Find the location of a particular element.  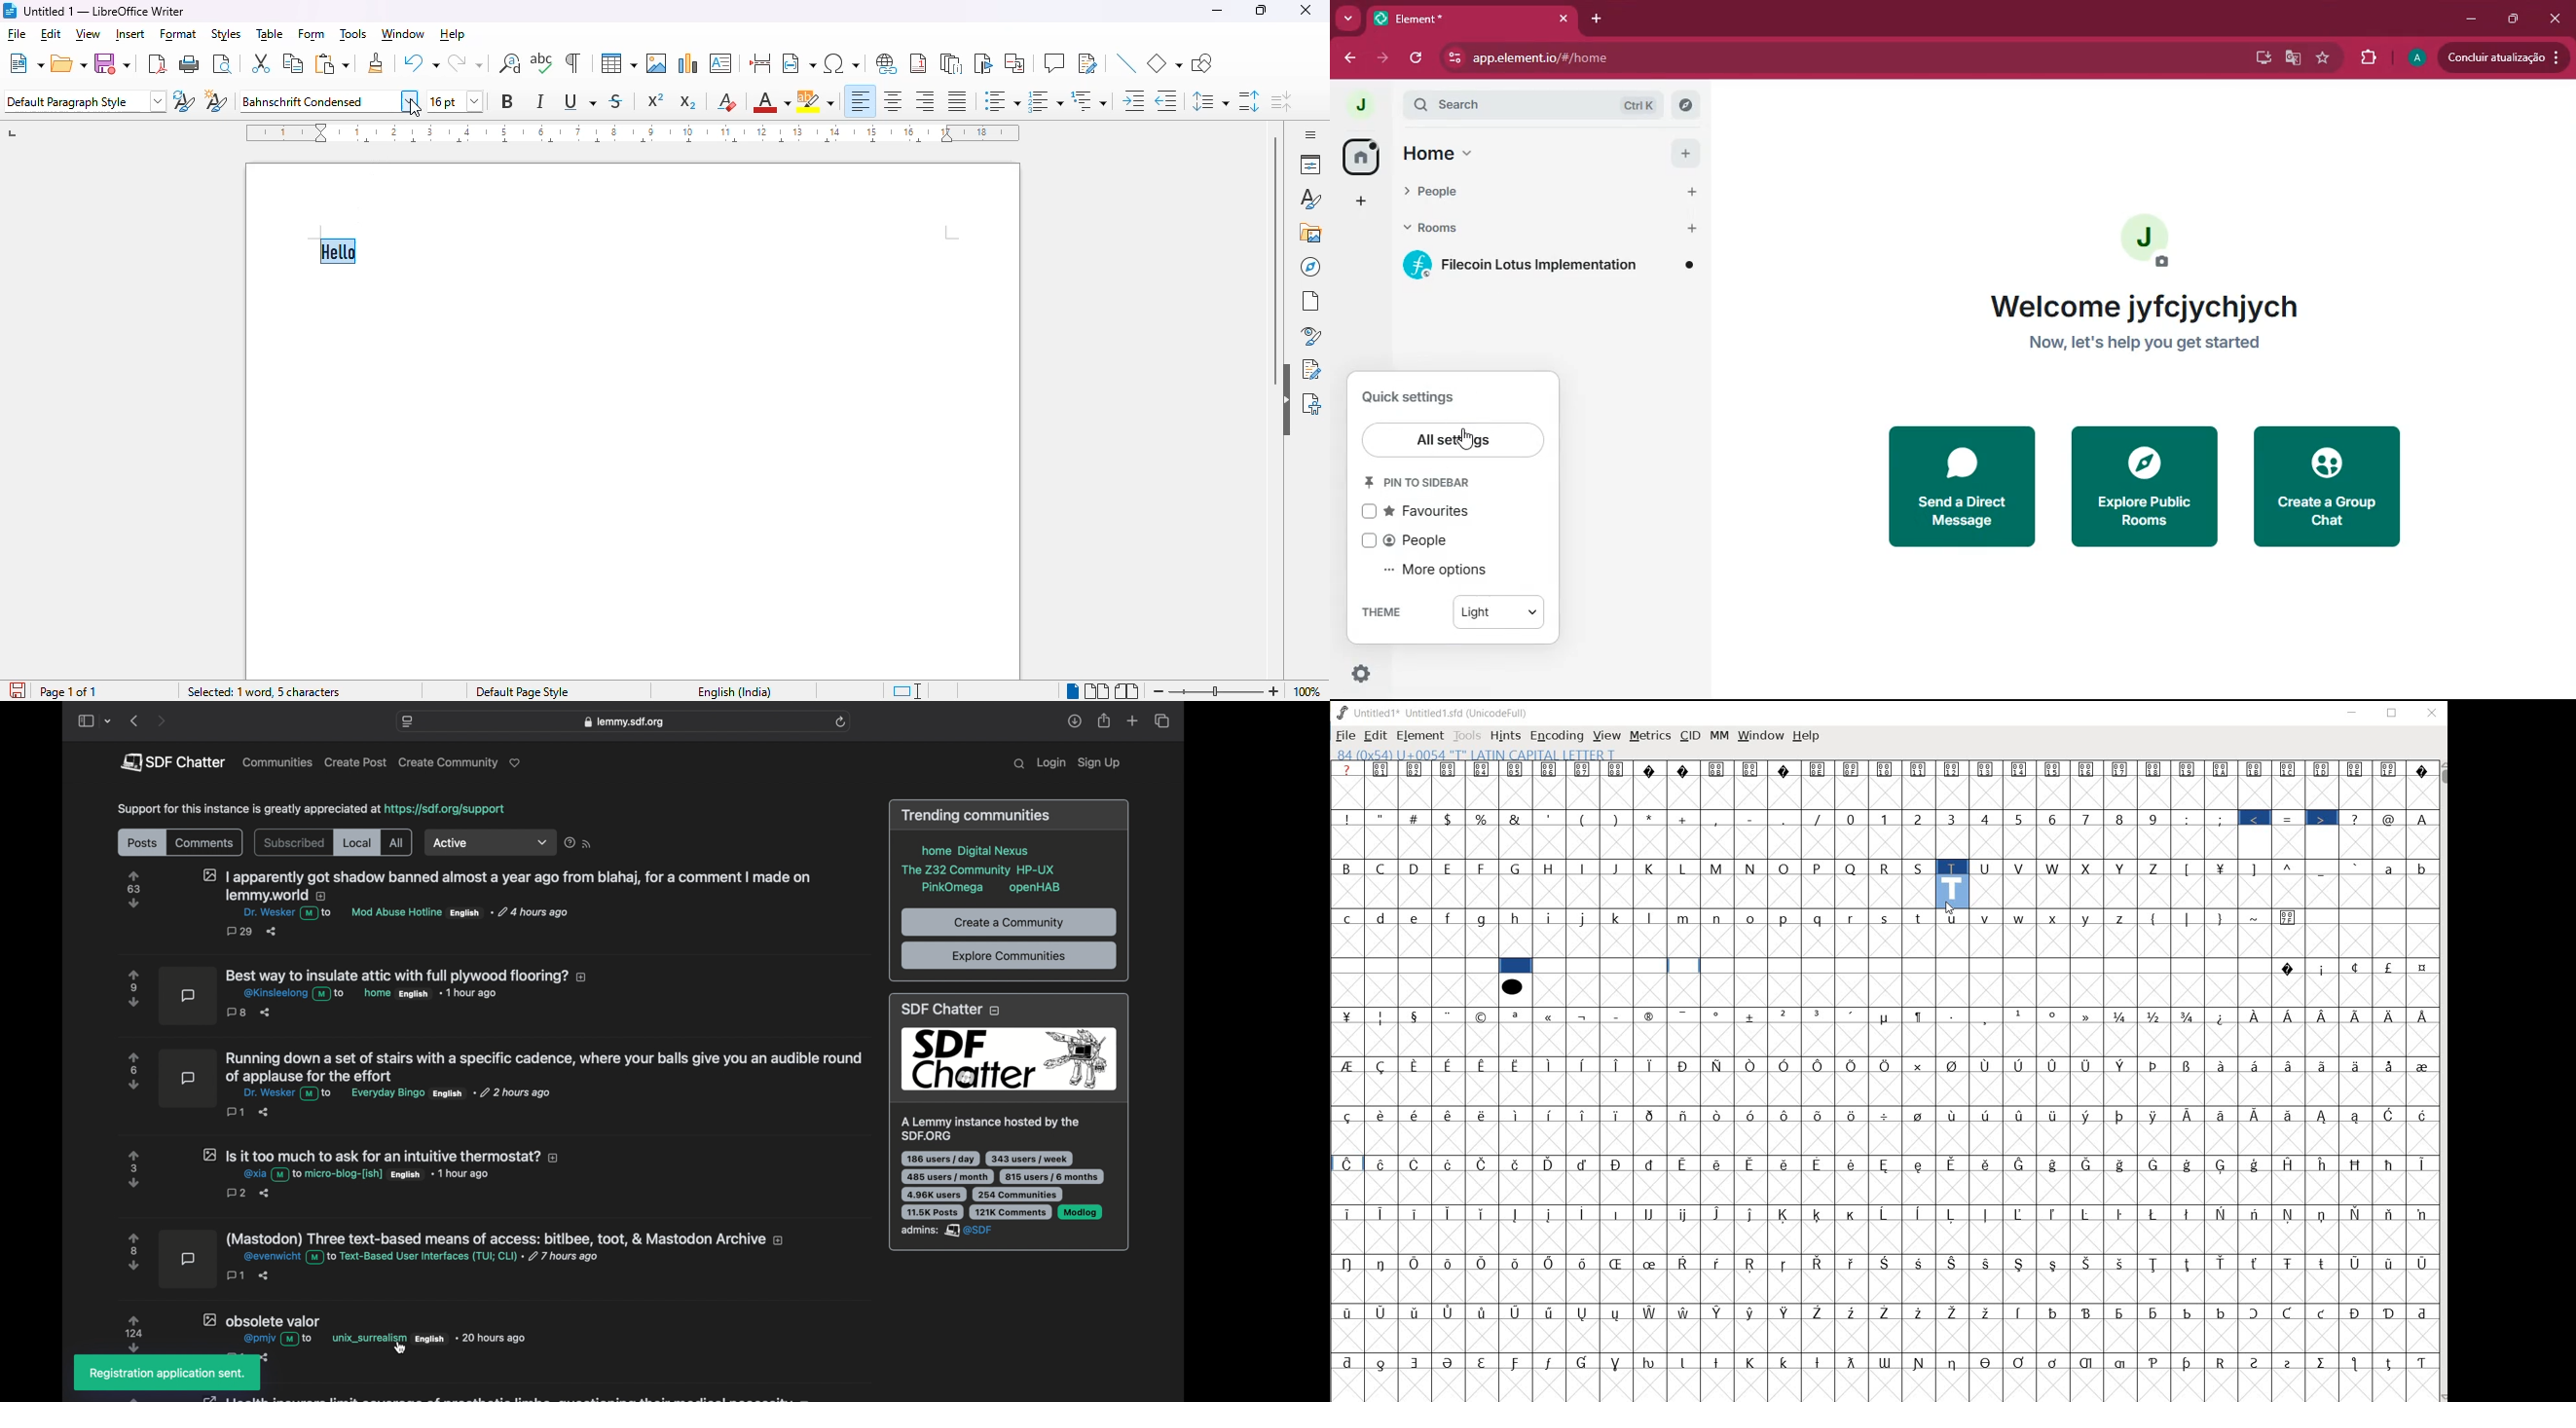

copy is located at coordinates (292, 62).